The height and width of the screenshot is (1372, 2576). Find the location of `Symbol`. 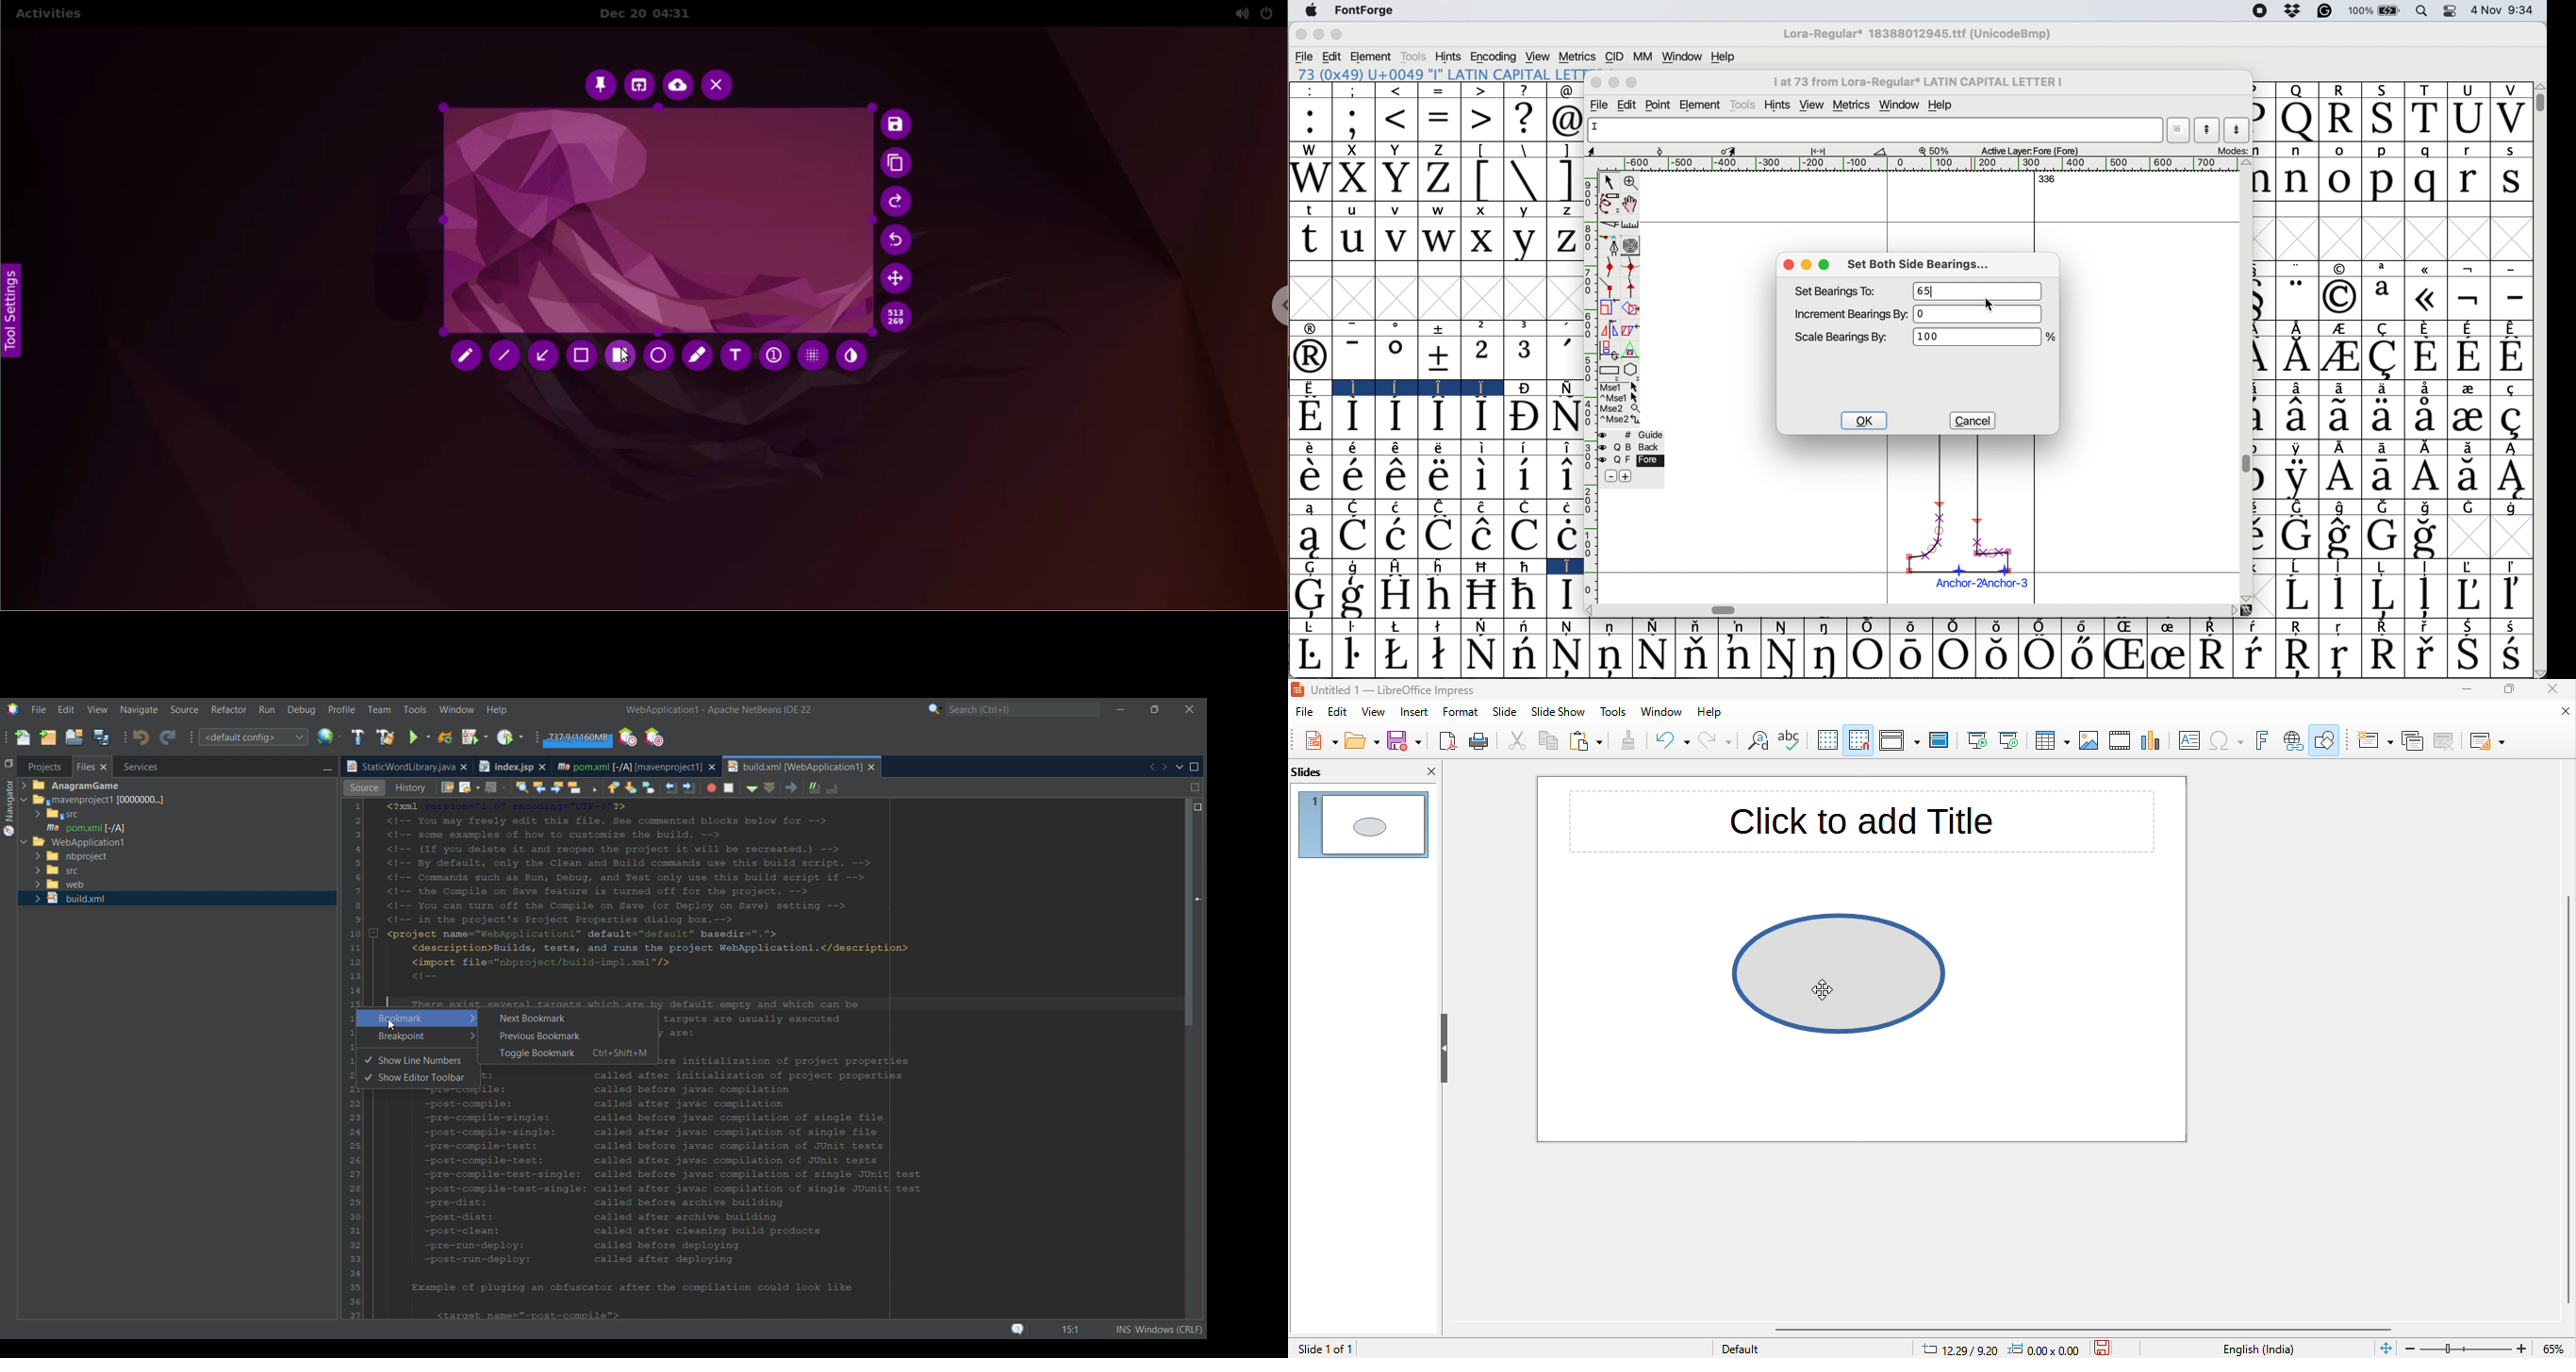

Symbol is located at coordinates (1397, 654).